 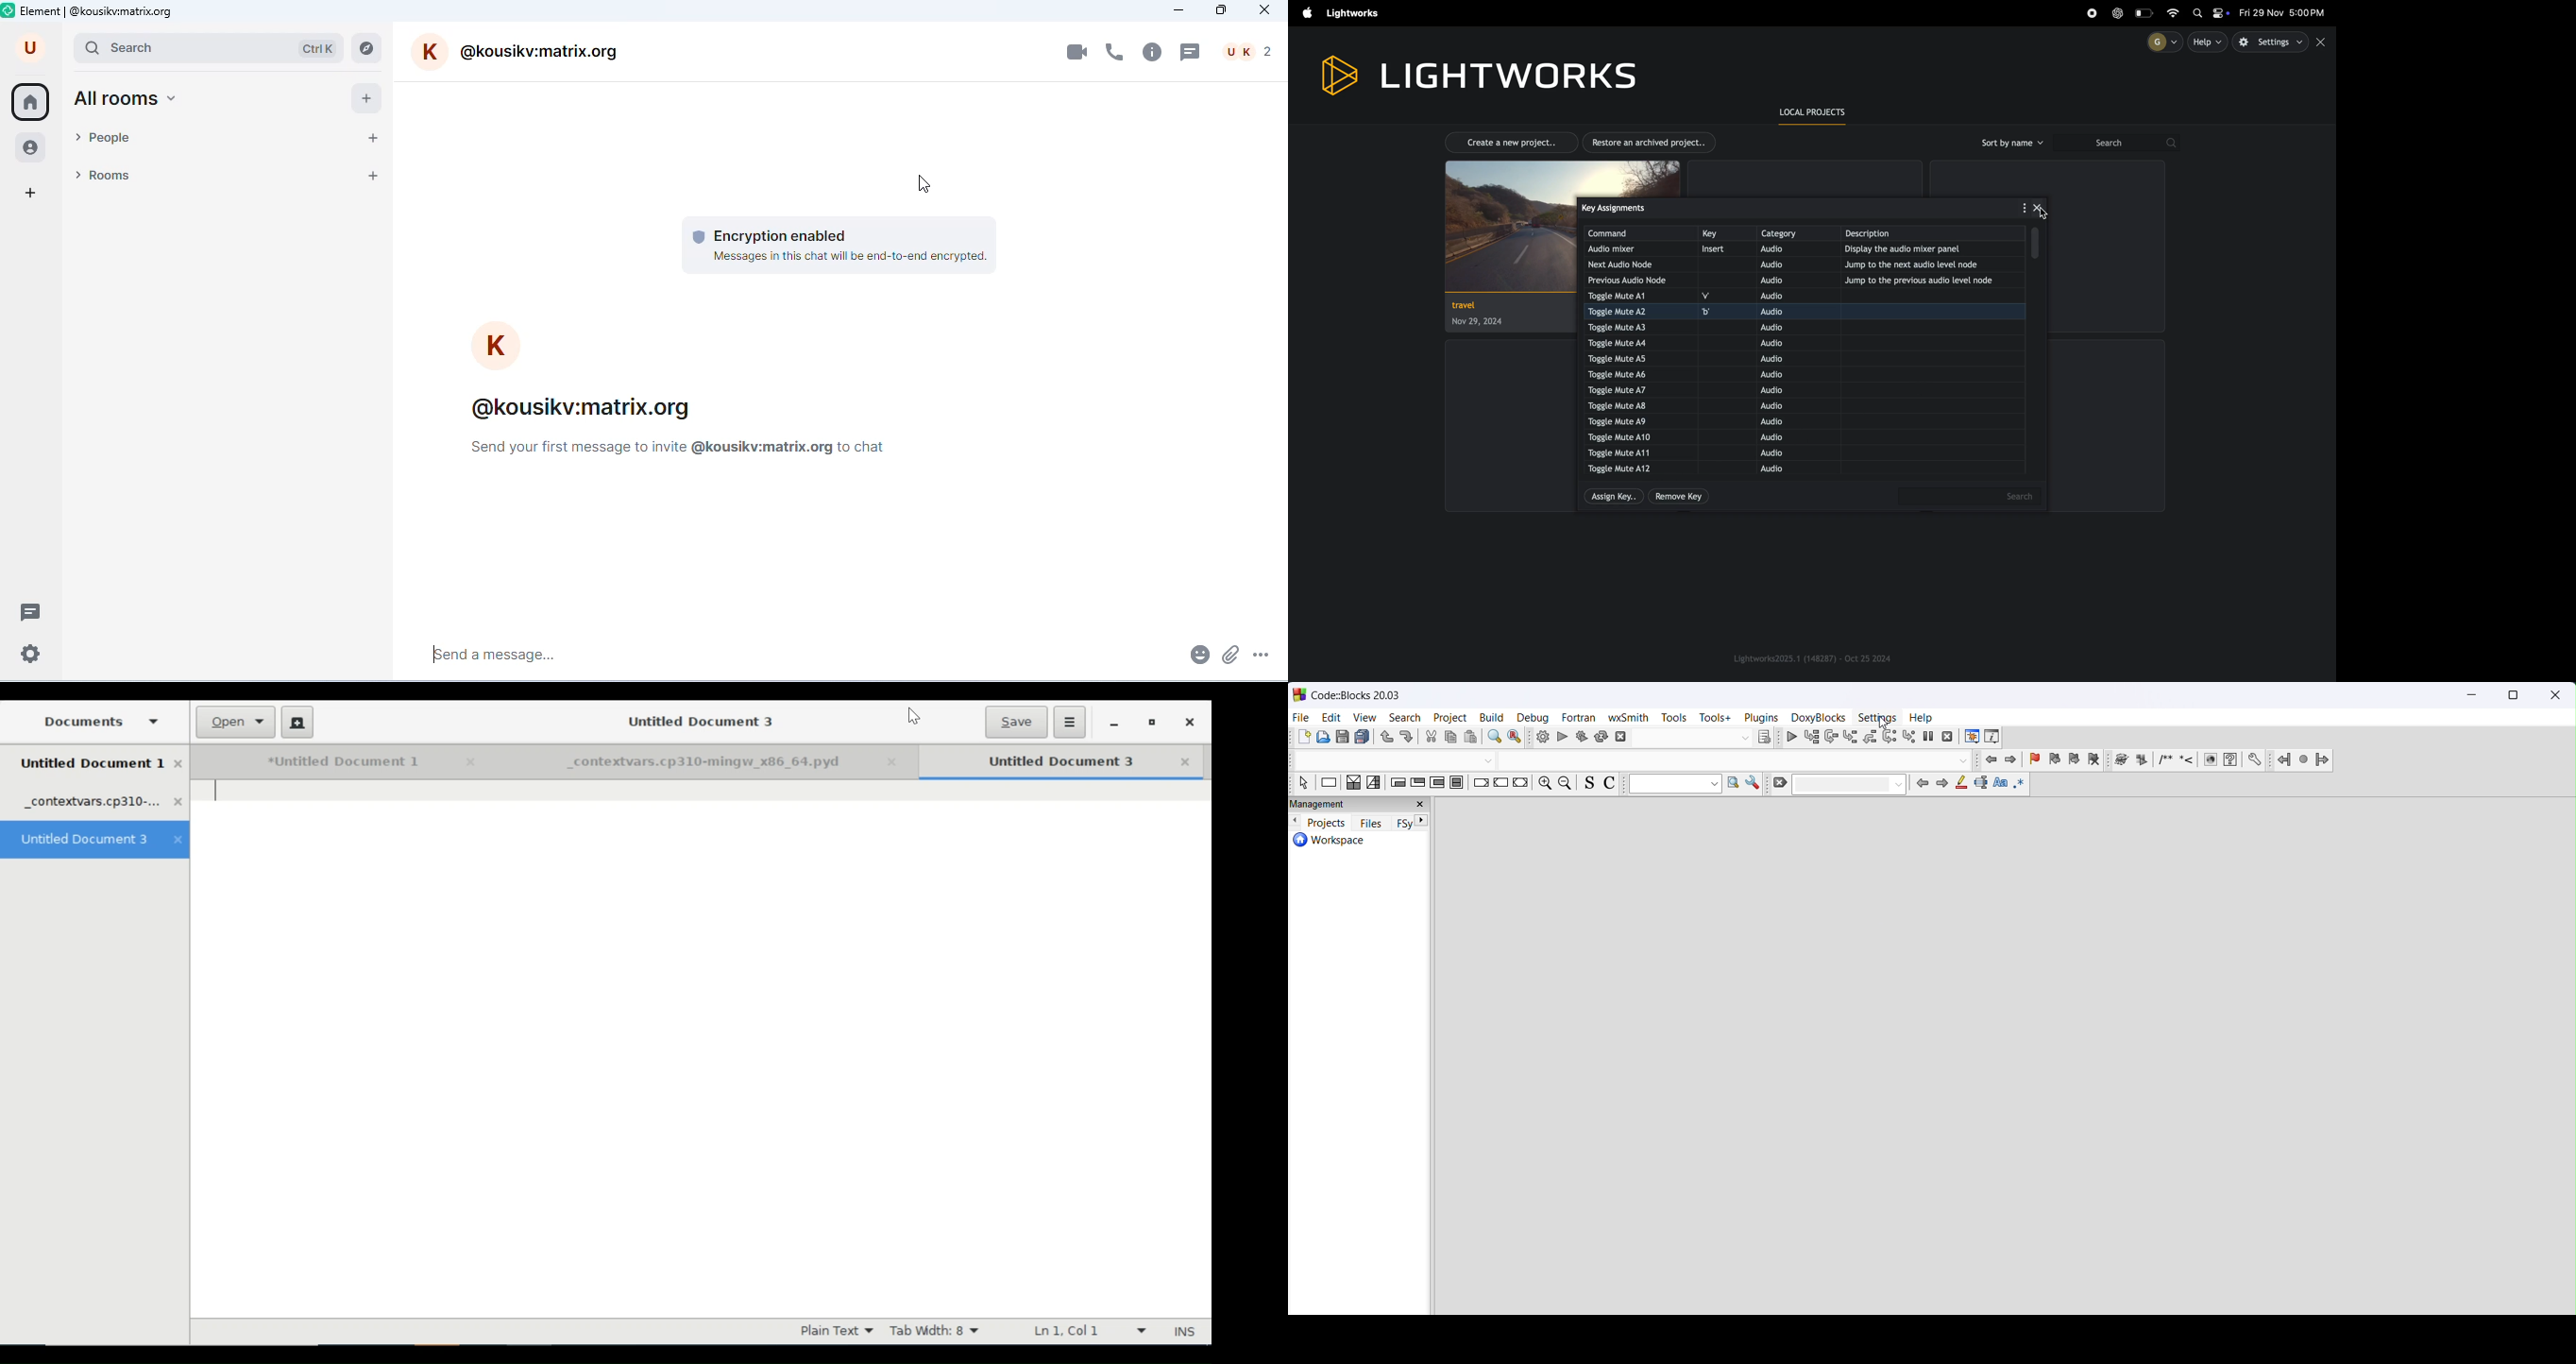 What do you see at coordinates (2188, 761) in the screenshot?
I see `docxy blocks` at bounding box center [2188, 761].